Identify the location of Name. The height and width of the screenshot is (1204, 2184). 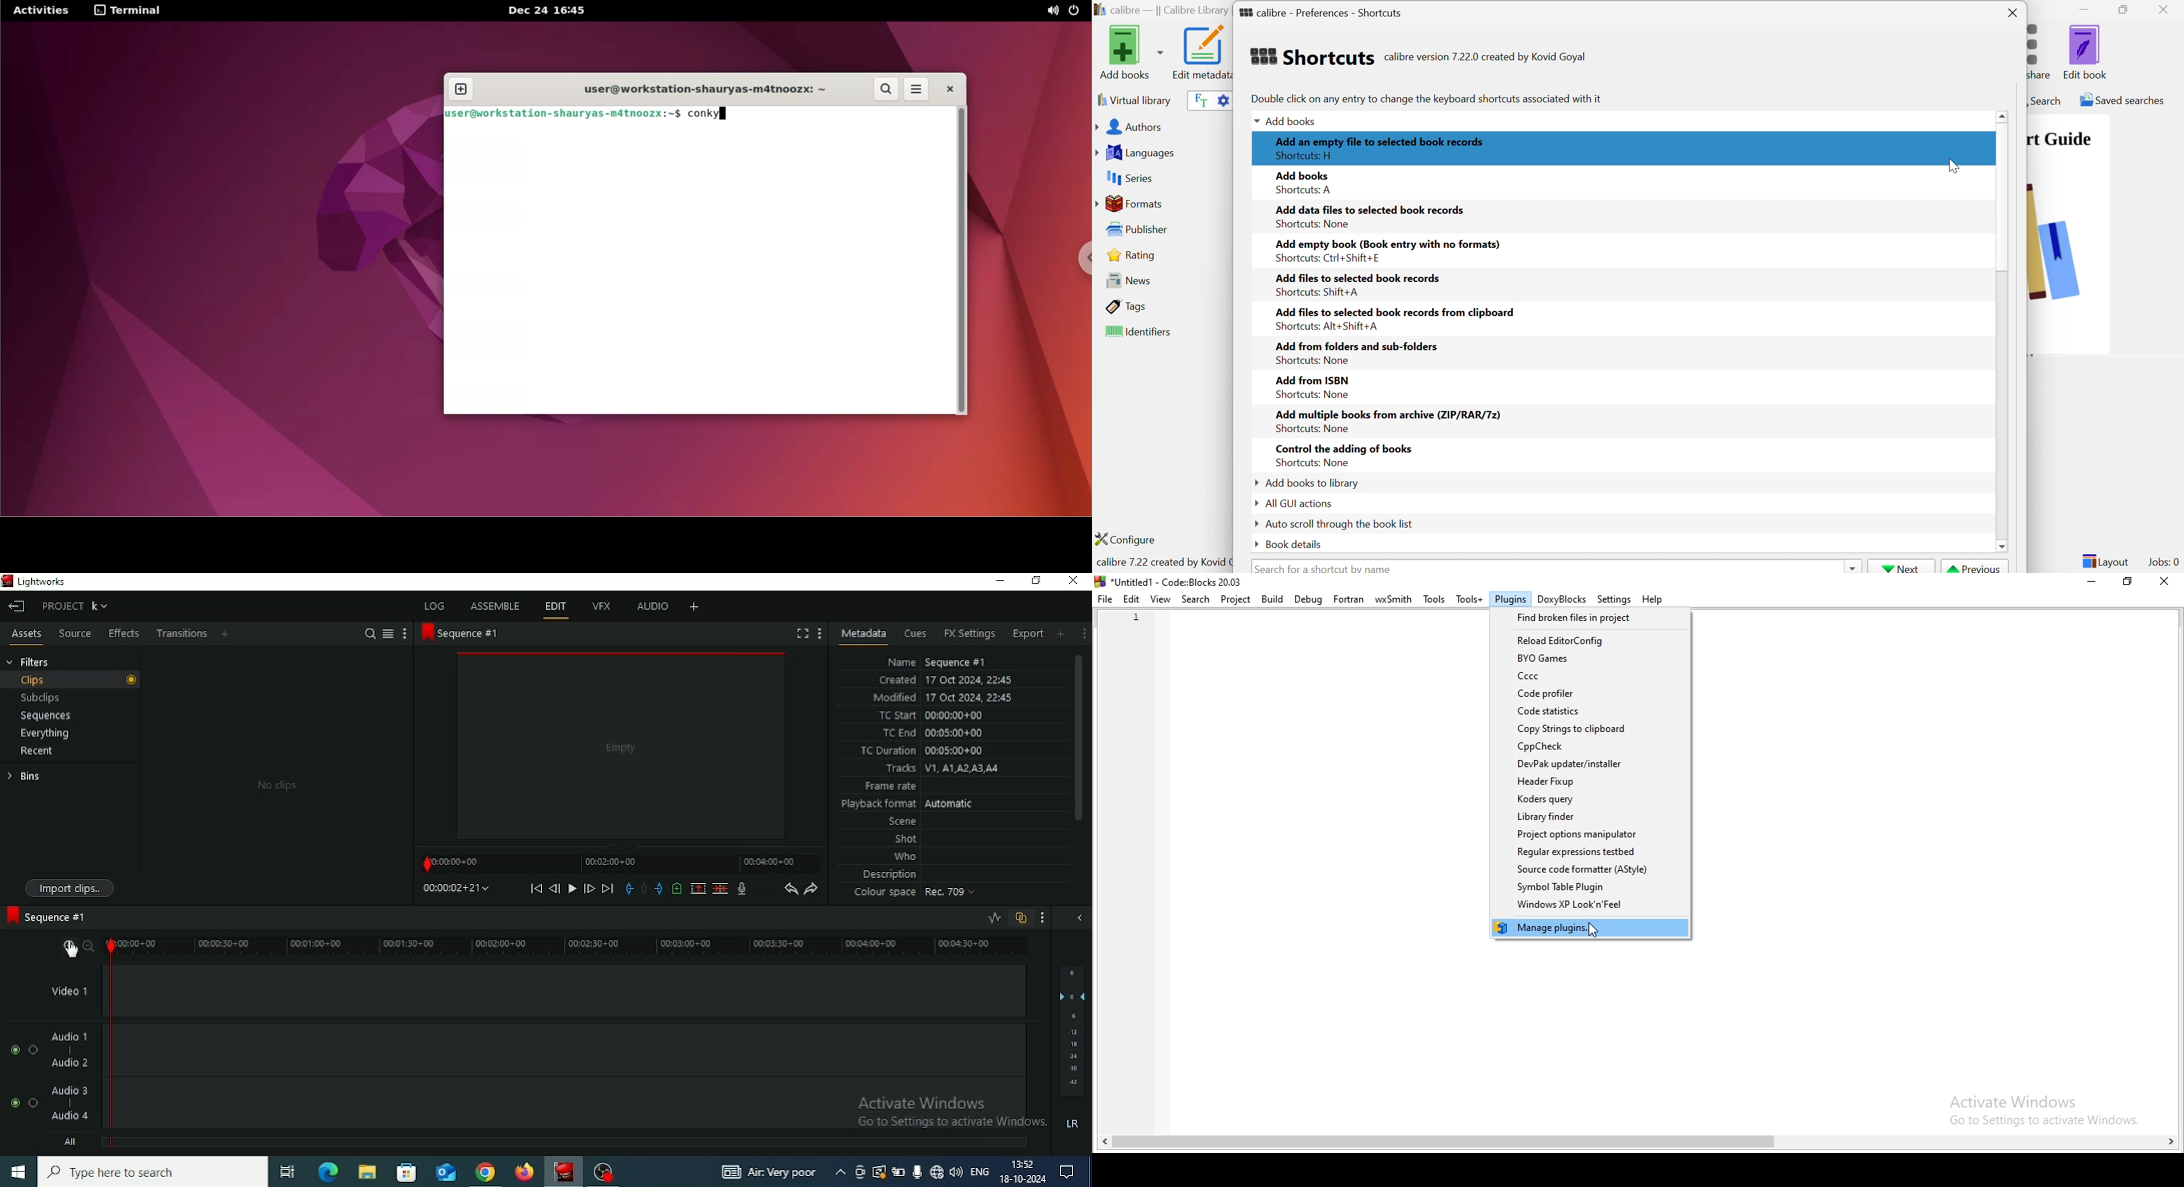
(940, 662).